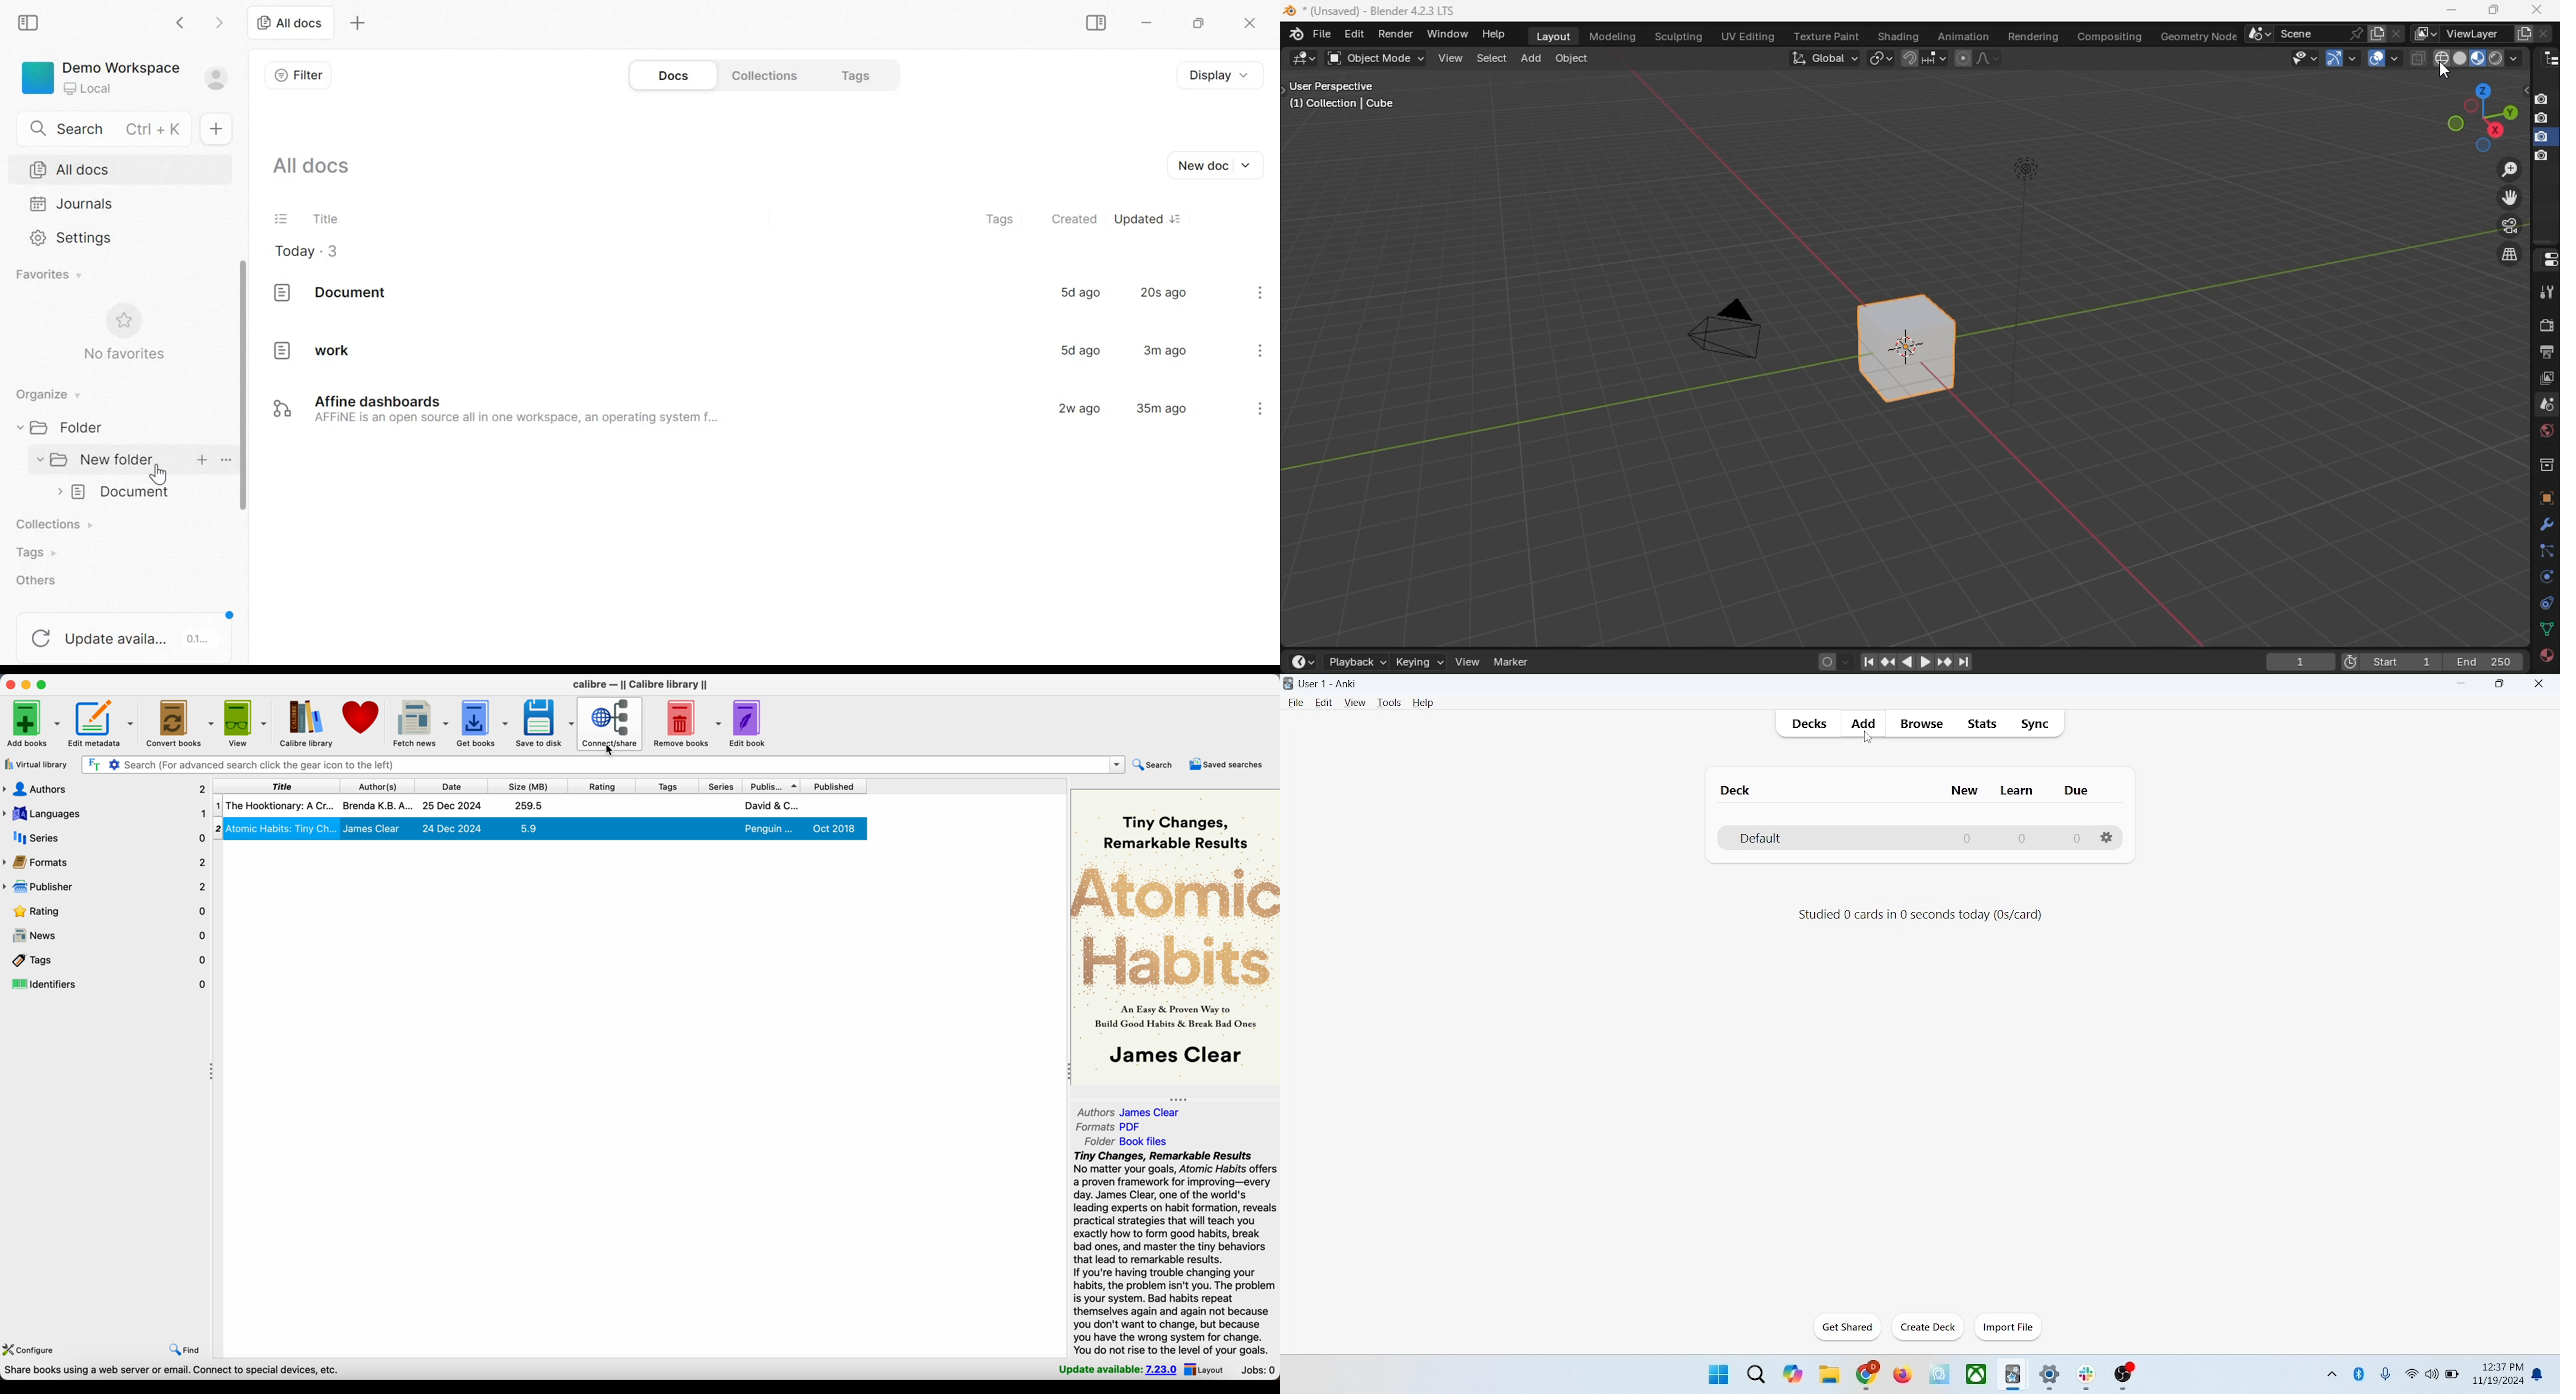  What do you see at coordinates (2463, 684) in the screenshot?
I see `minimize` at bounding box center [2463, 684].